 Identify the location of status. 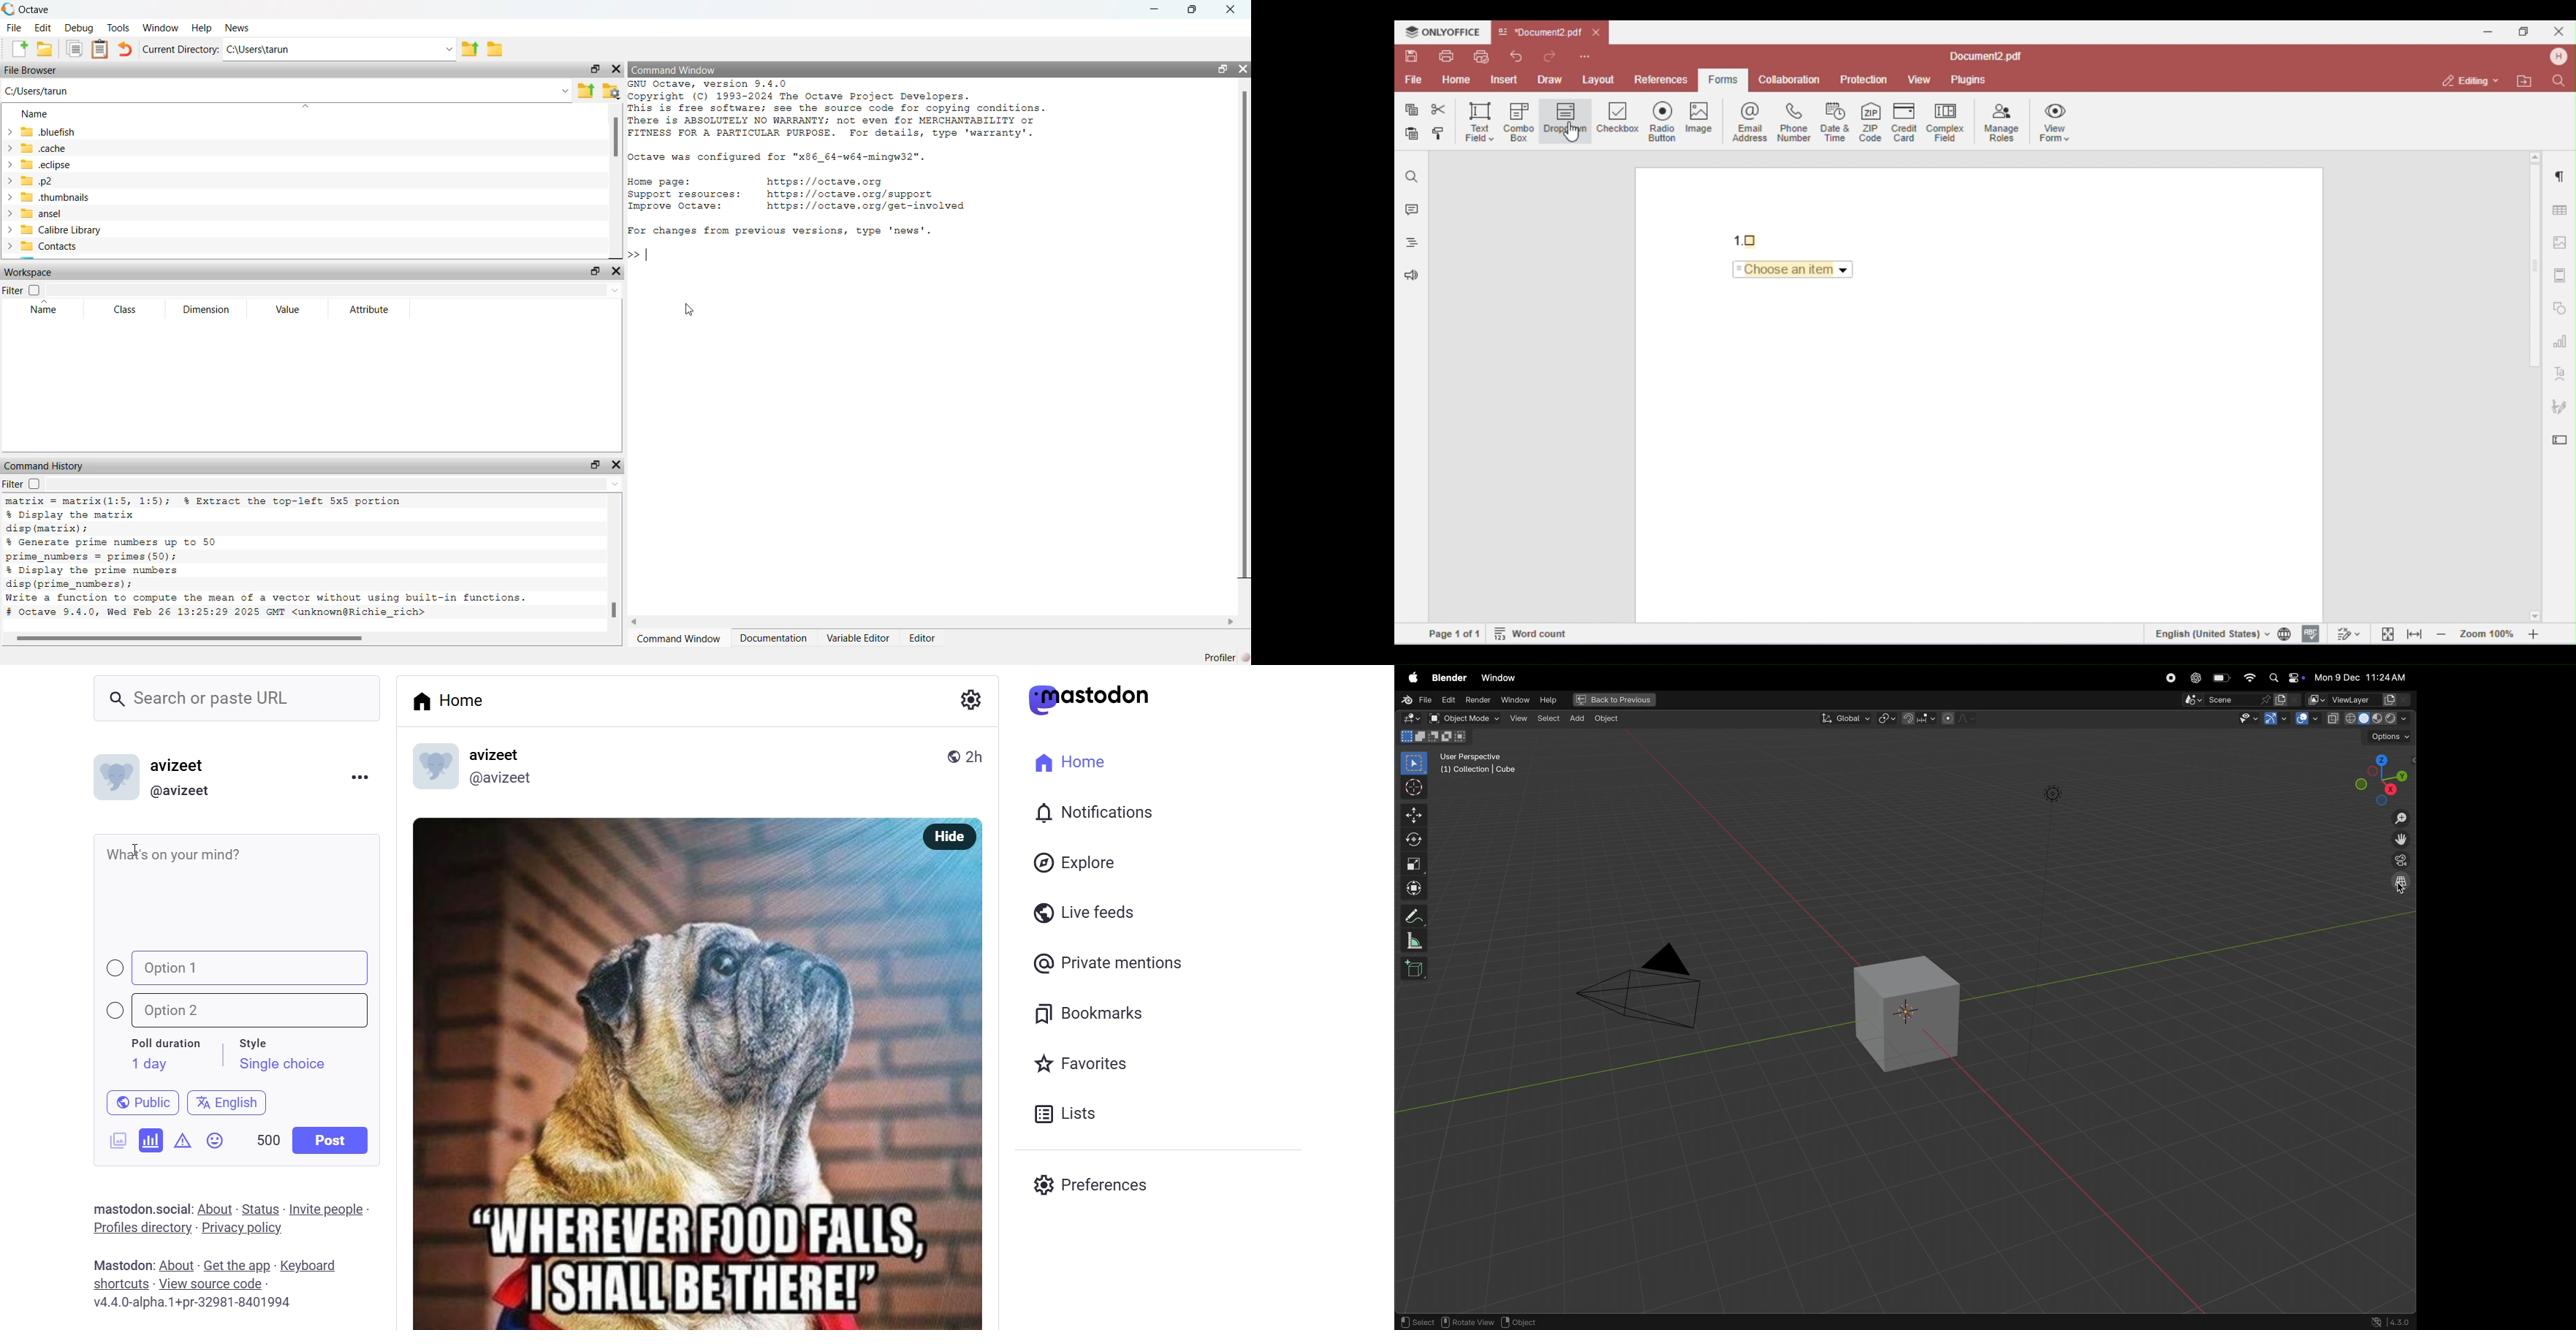
(260, 1209).